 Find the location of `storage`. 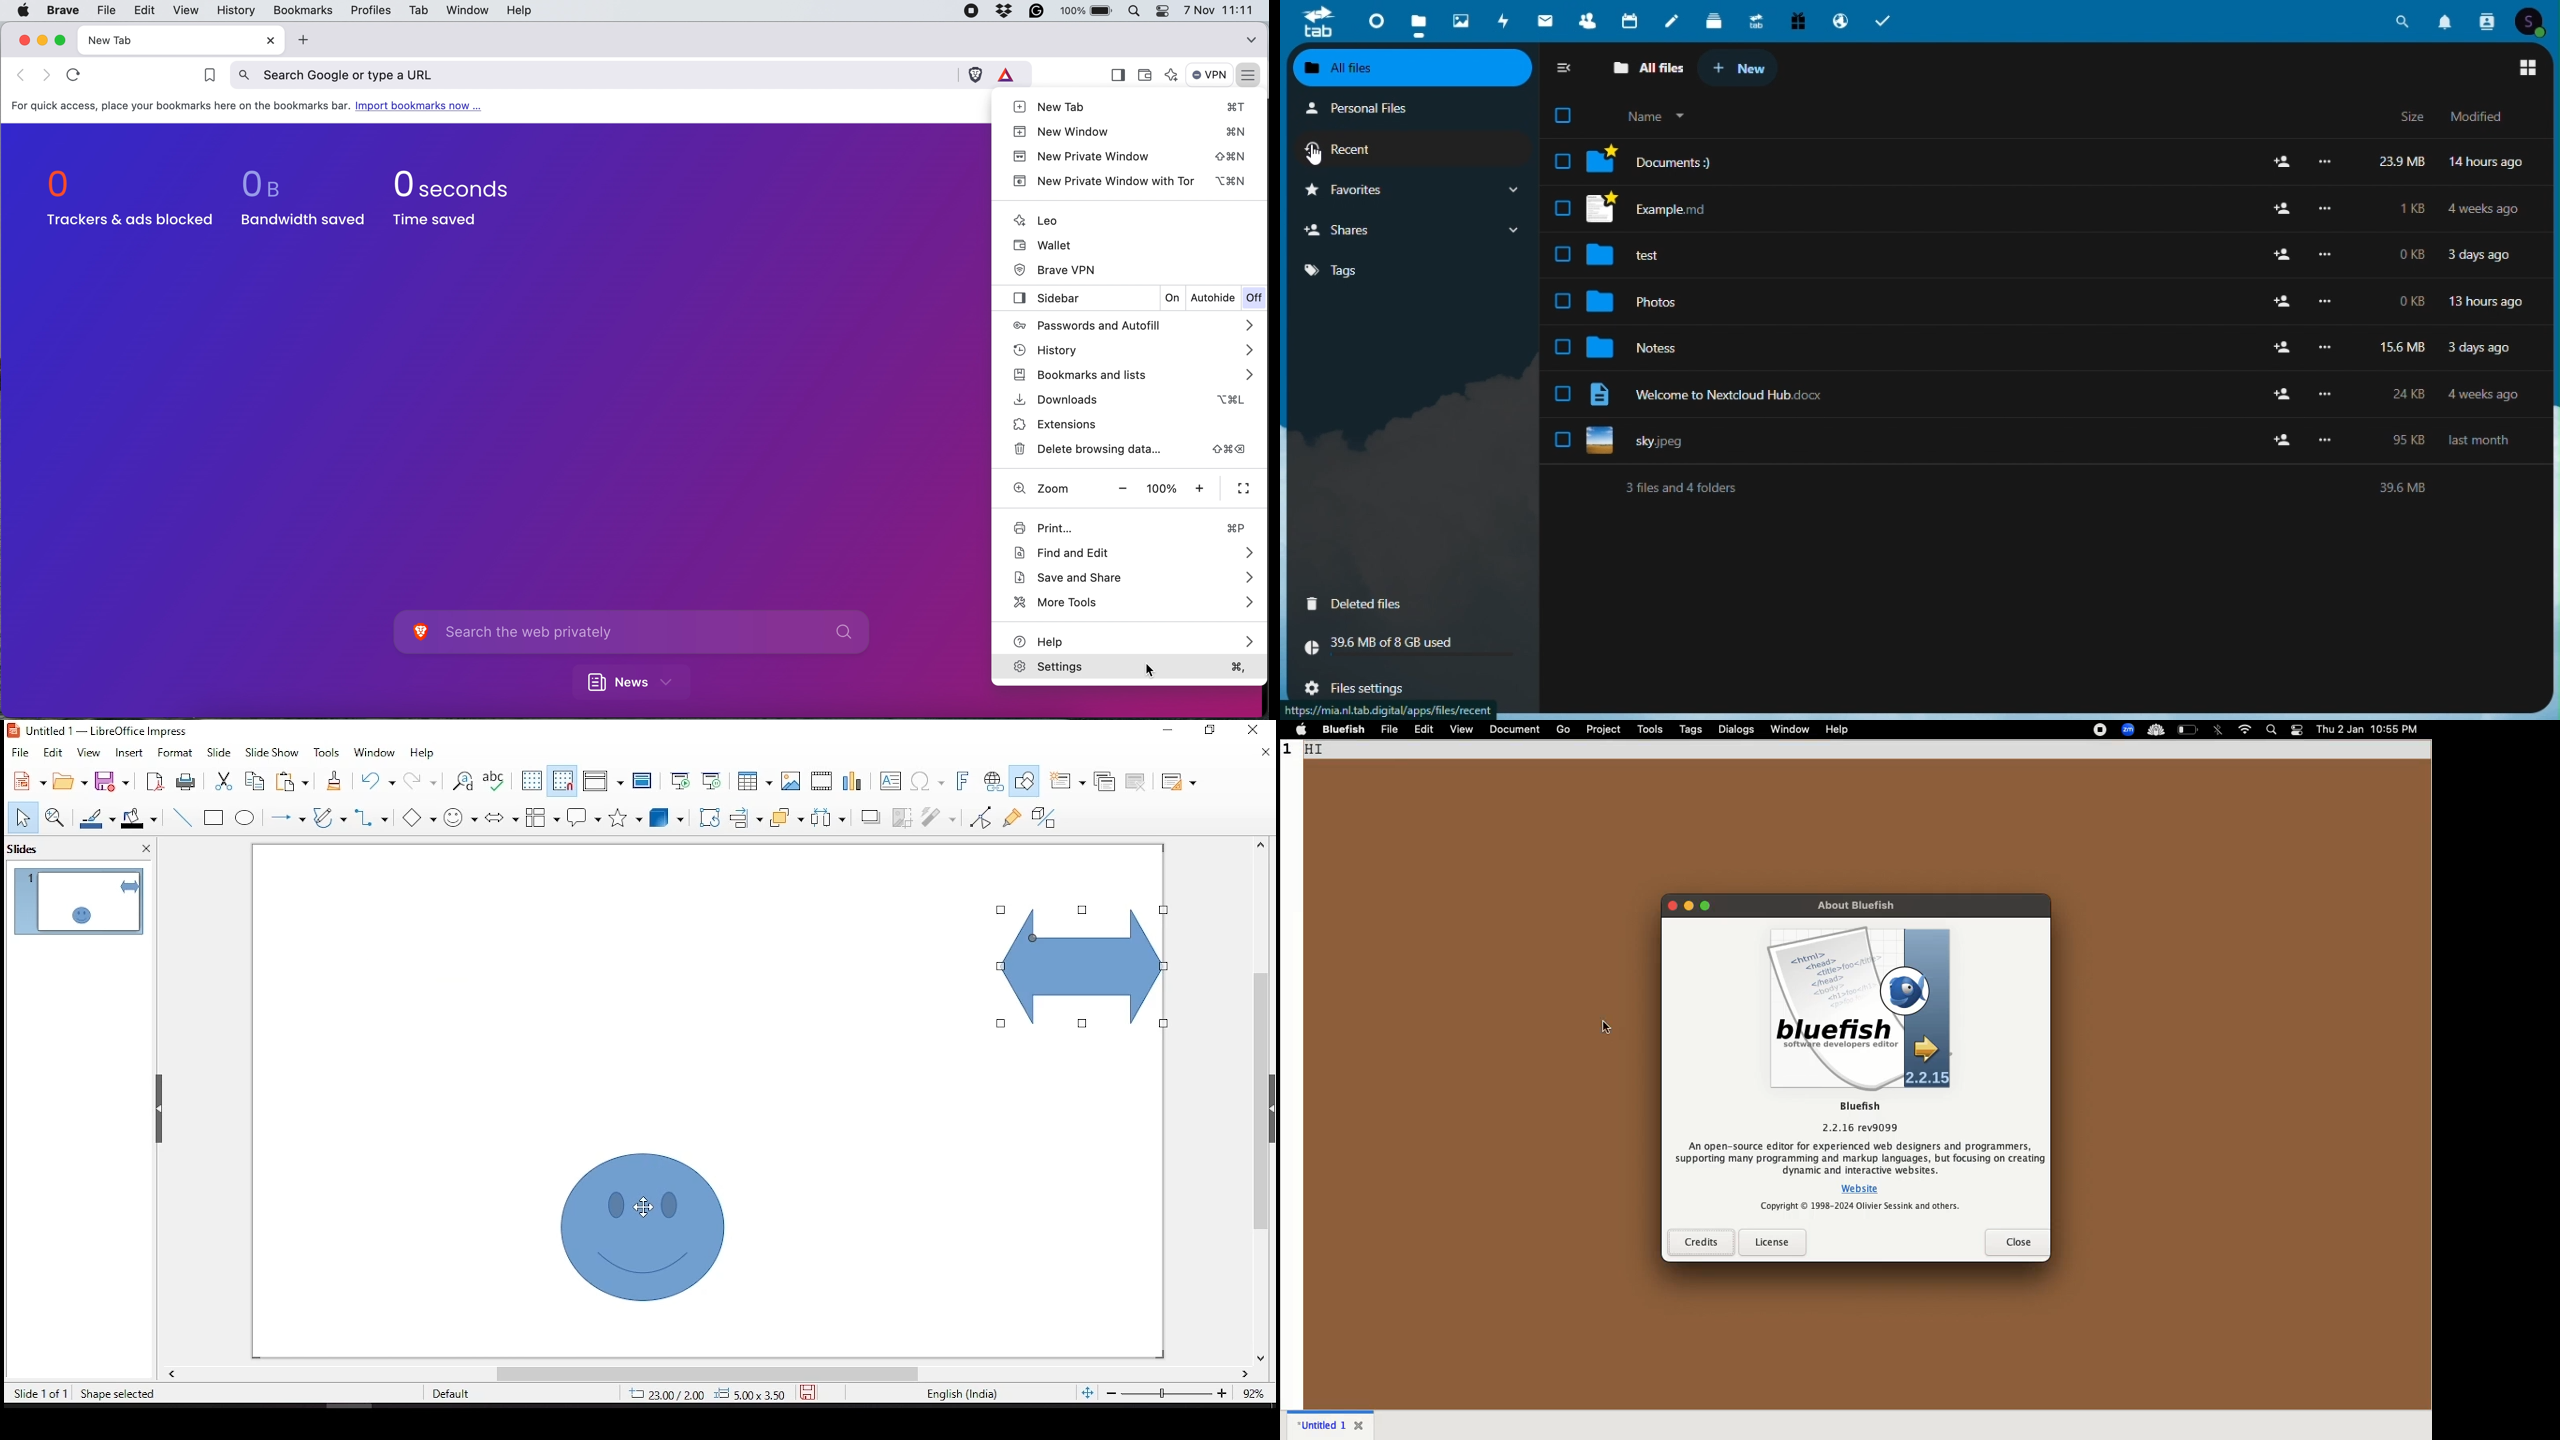

storage is located at coordinates (1411, 650).